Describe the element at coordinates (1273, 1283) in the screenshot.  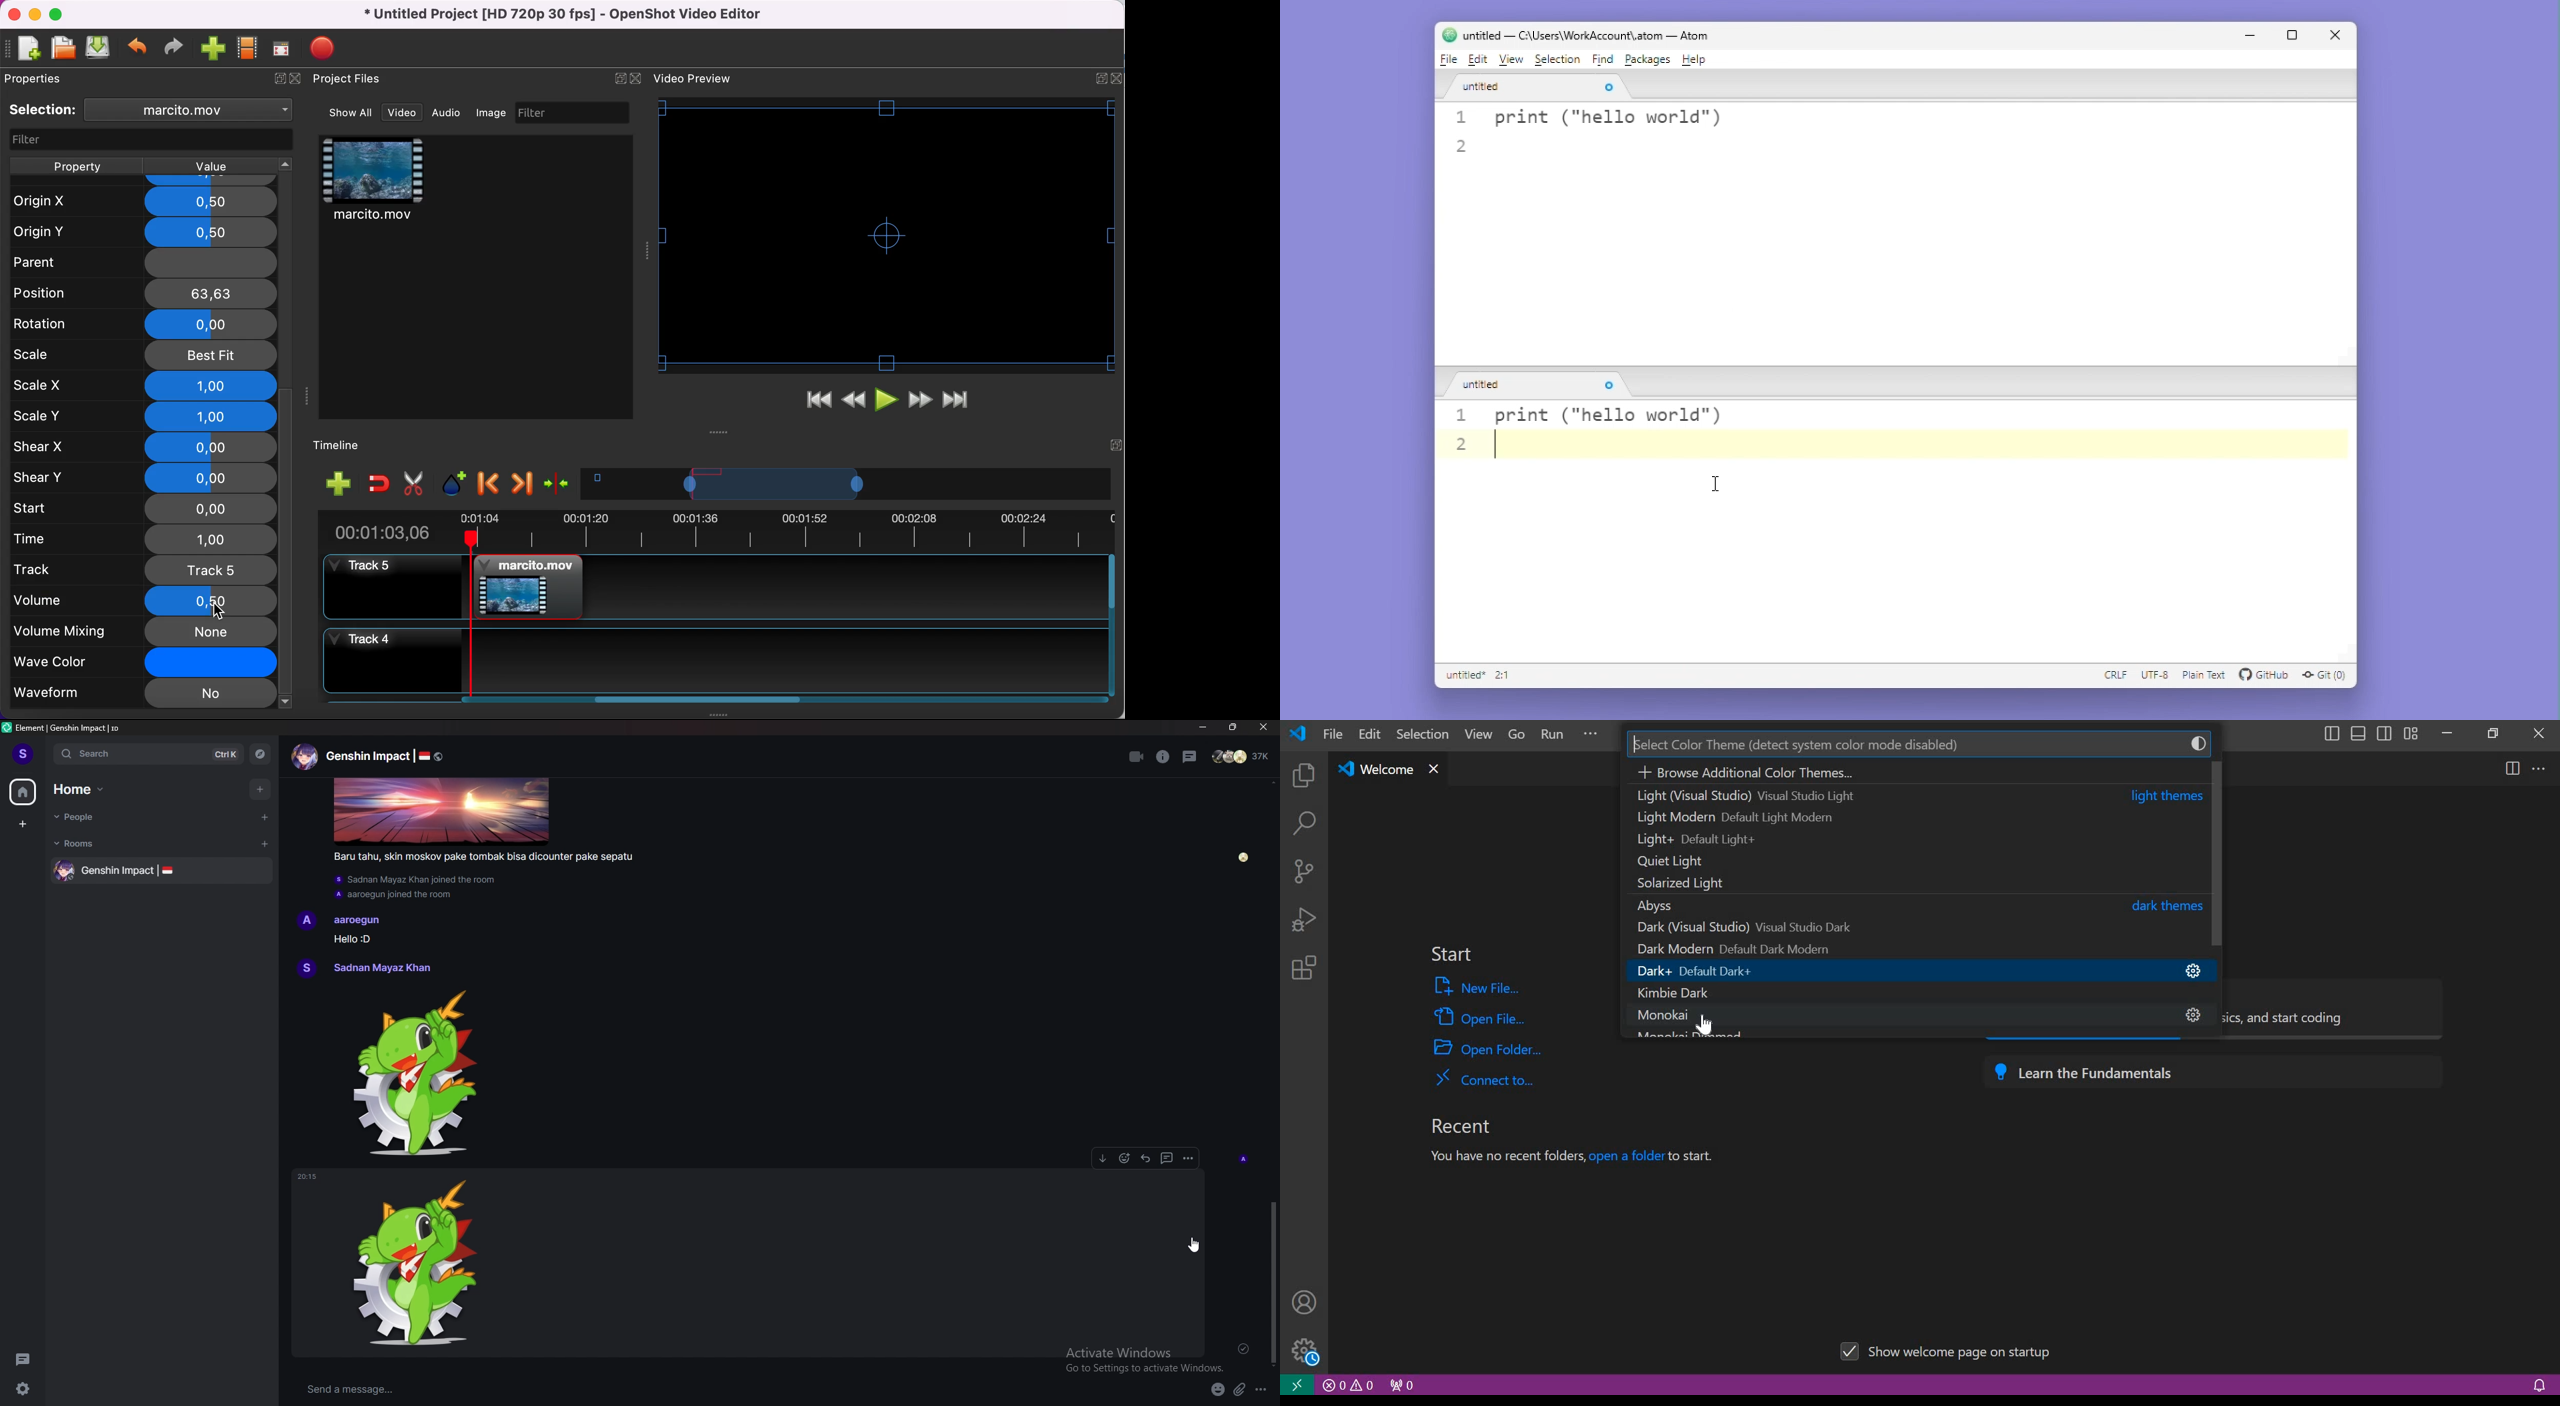
I see `scroll bar` at that location.